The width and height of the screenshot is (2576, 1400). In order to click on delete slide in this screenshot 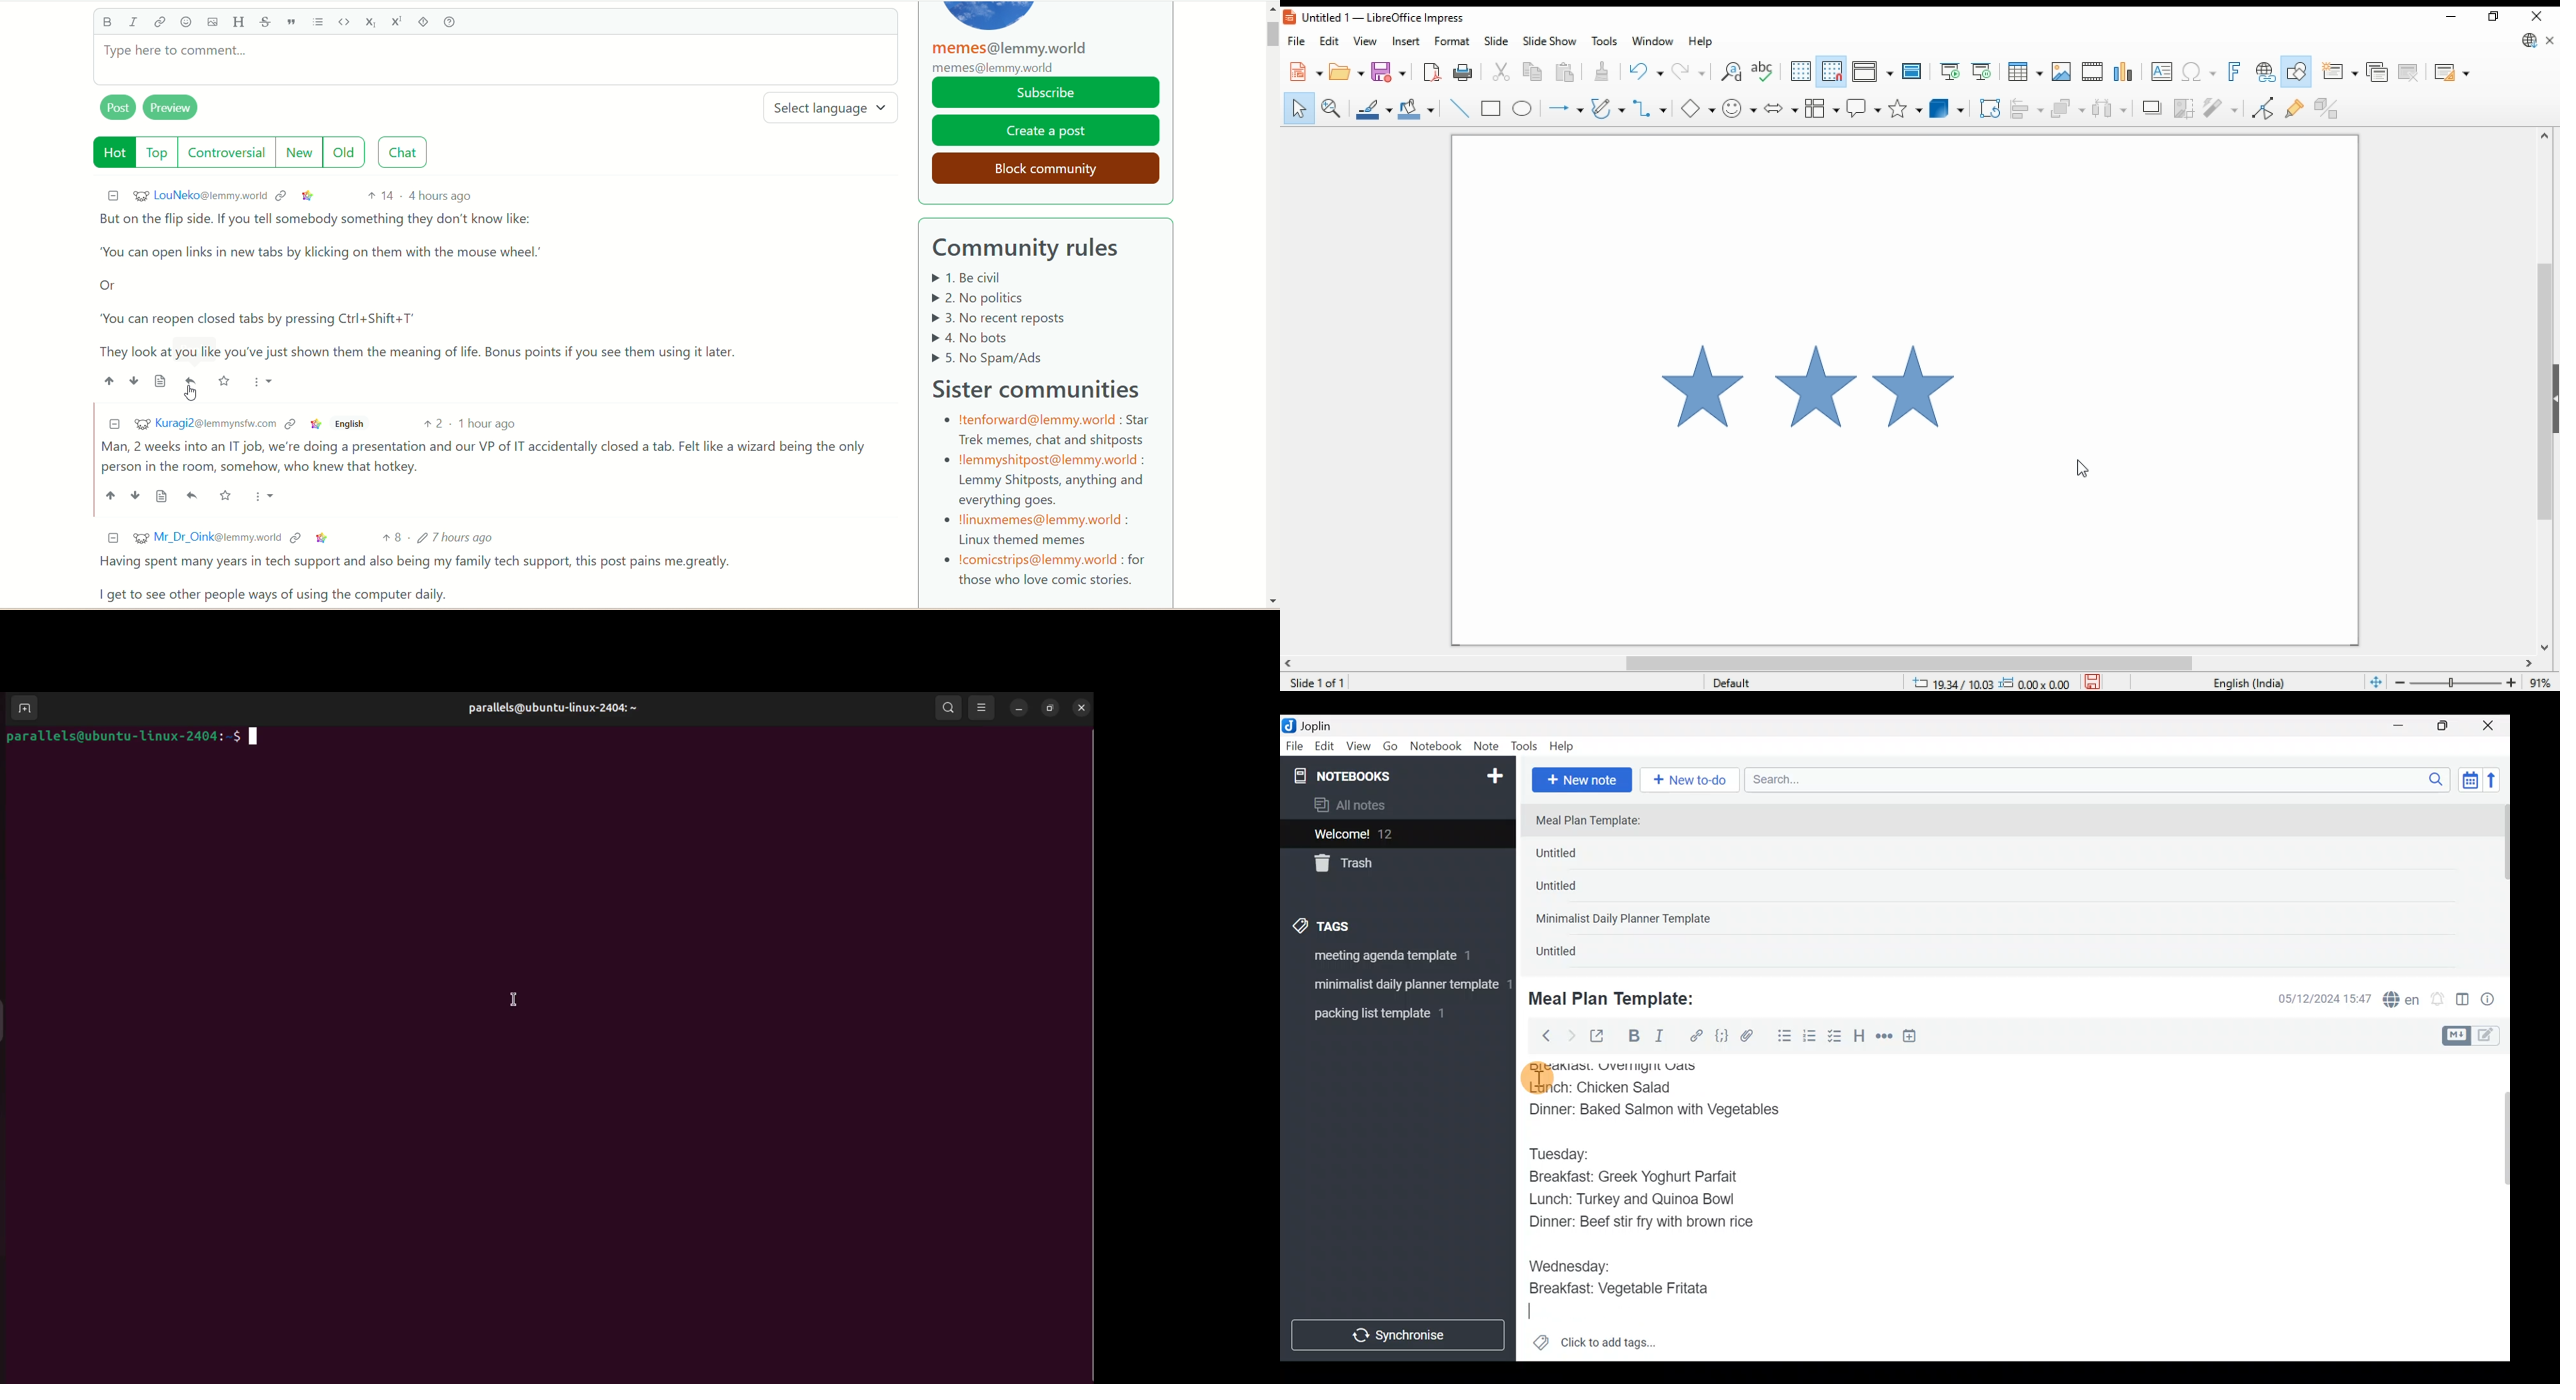, I will do `click(2410, 73)`.